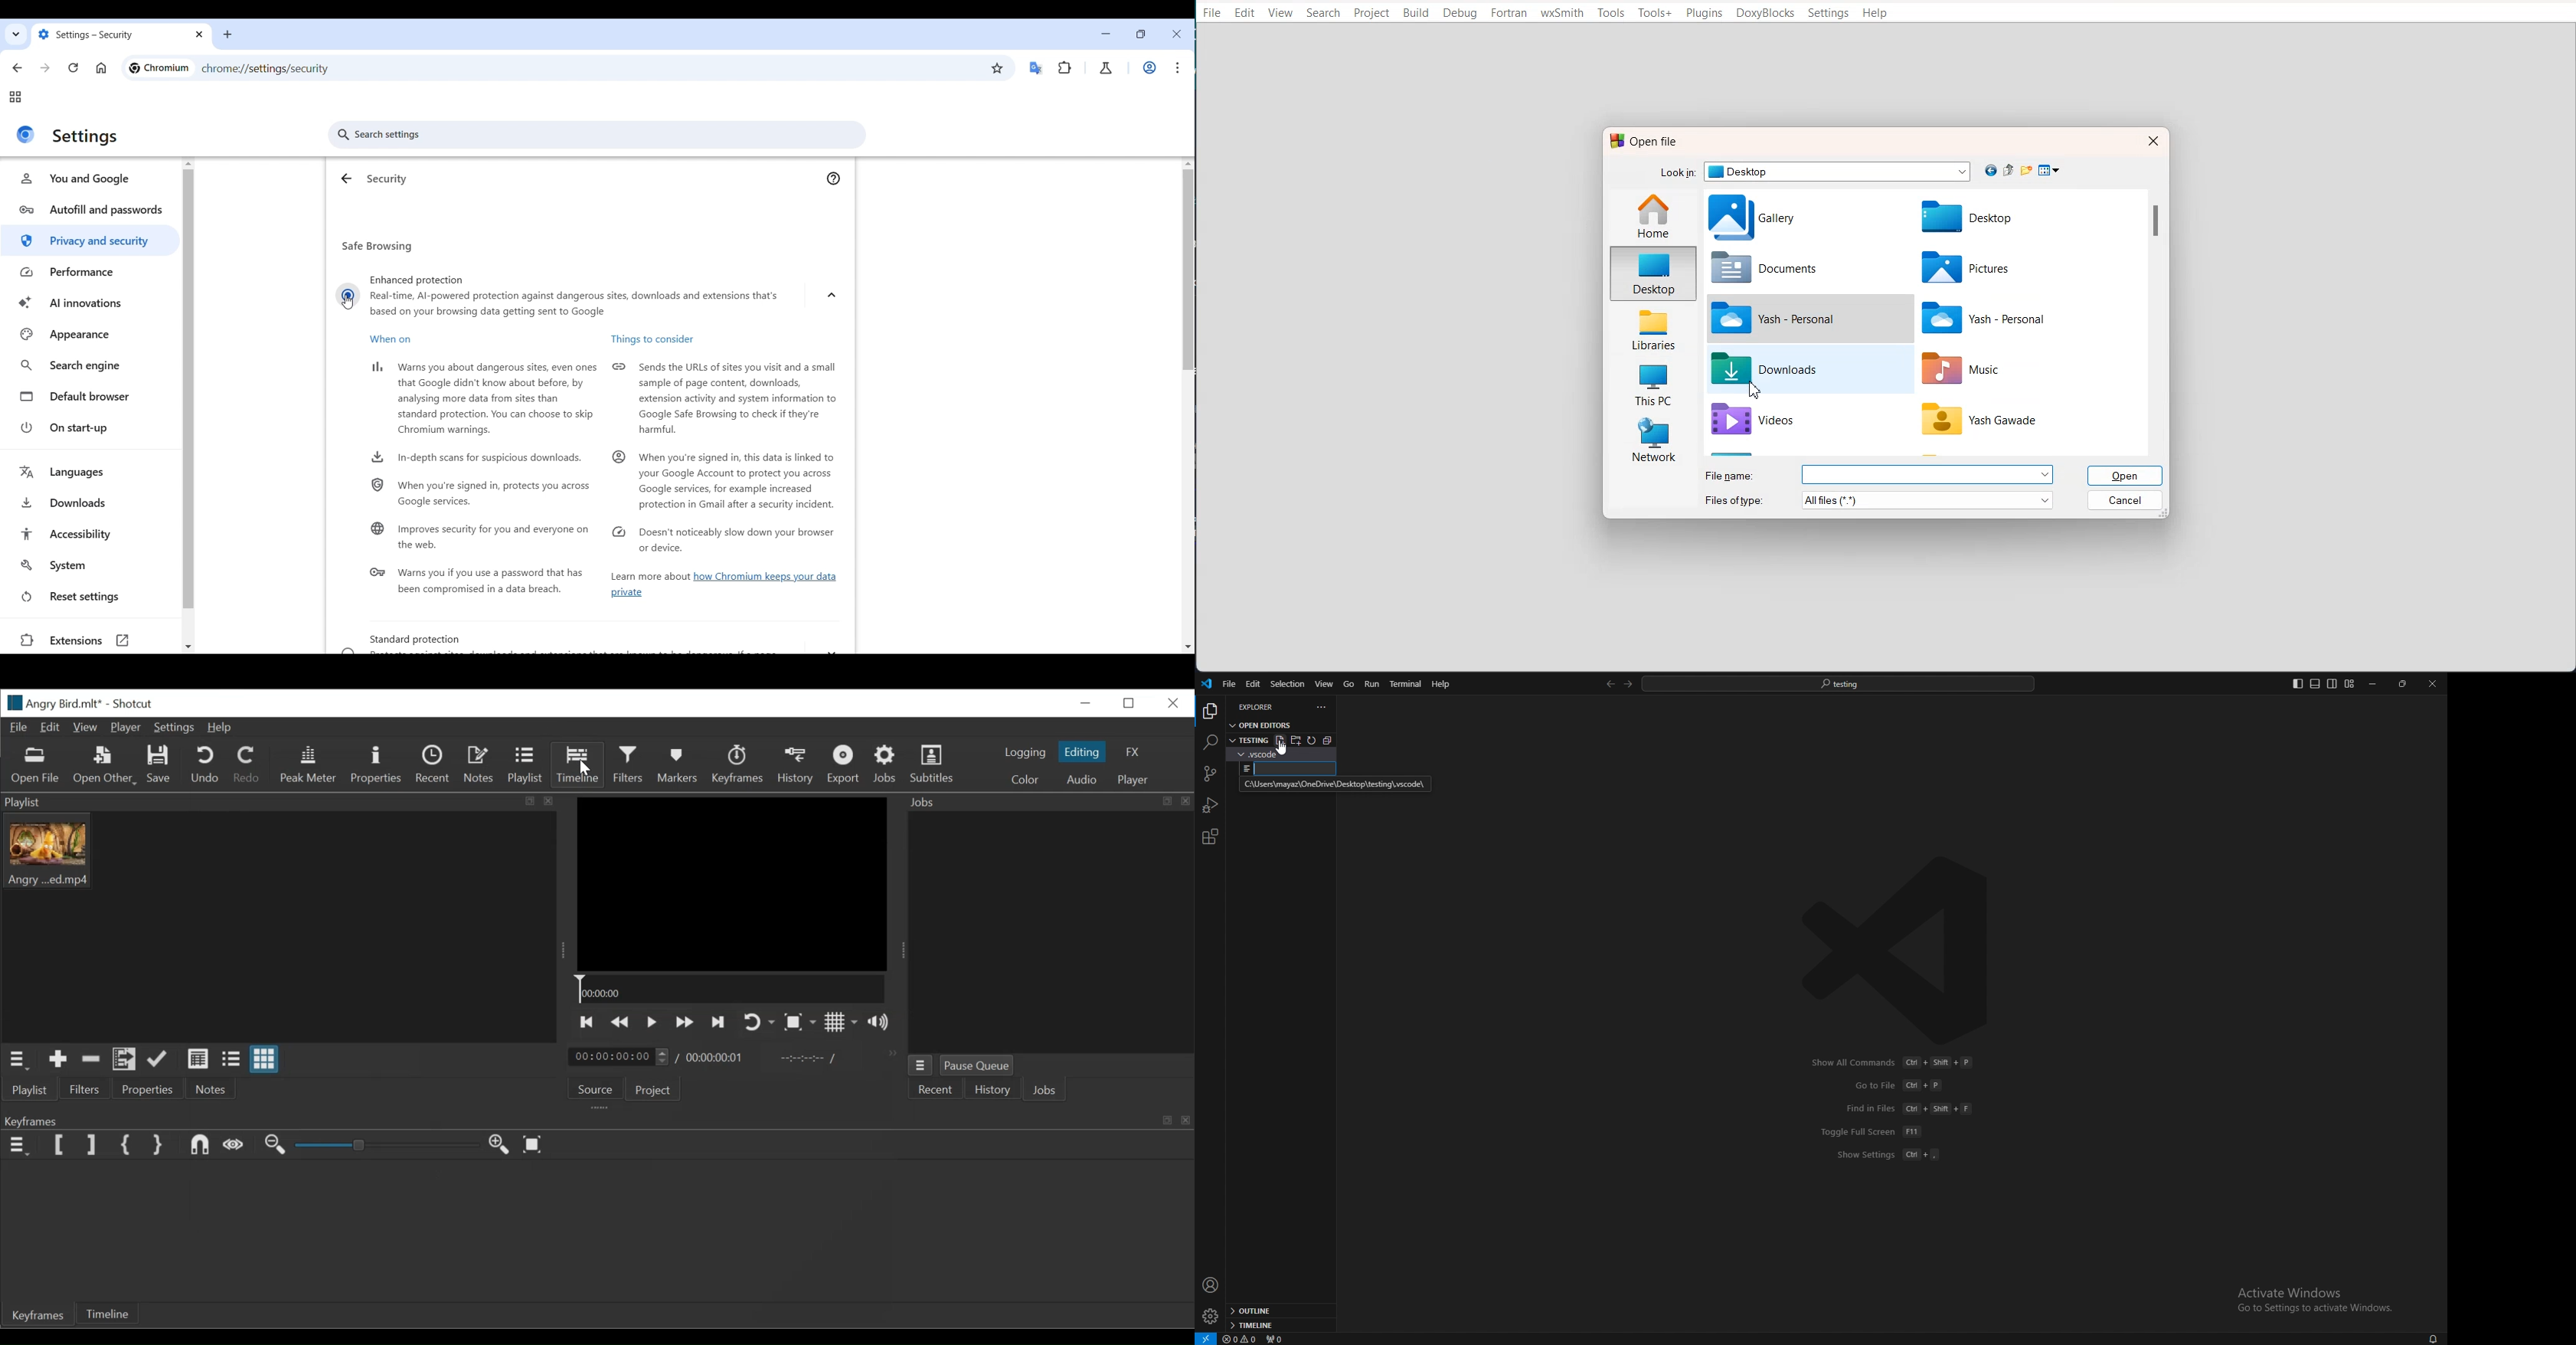 The width and height of the screenshot is (2576, 1372). Describe the element at coordinates (578, 764) in the screenshot. I see `Timeline` at that location.